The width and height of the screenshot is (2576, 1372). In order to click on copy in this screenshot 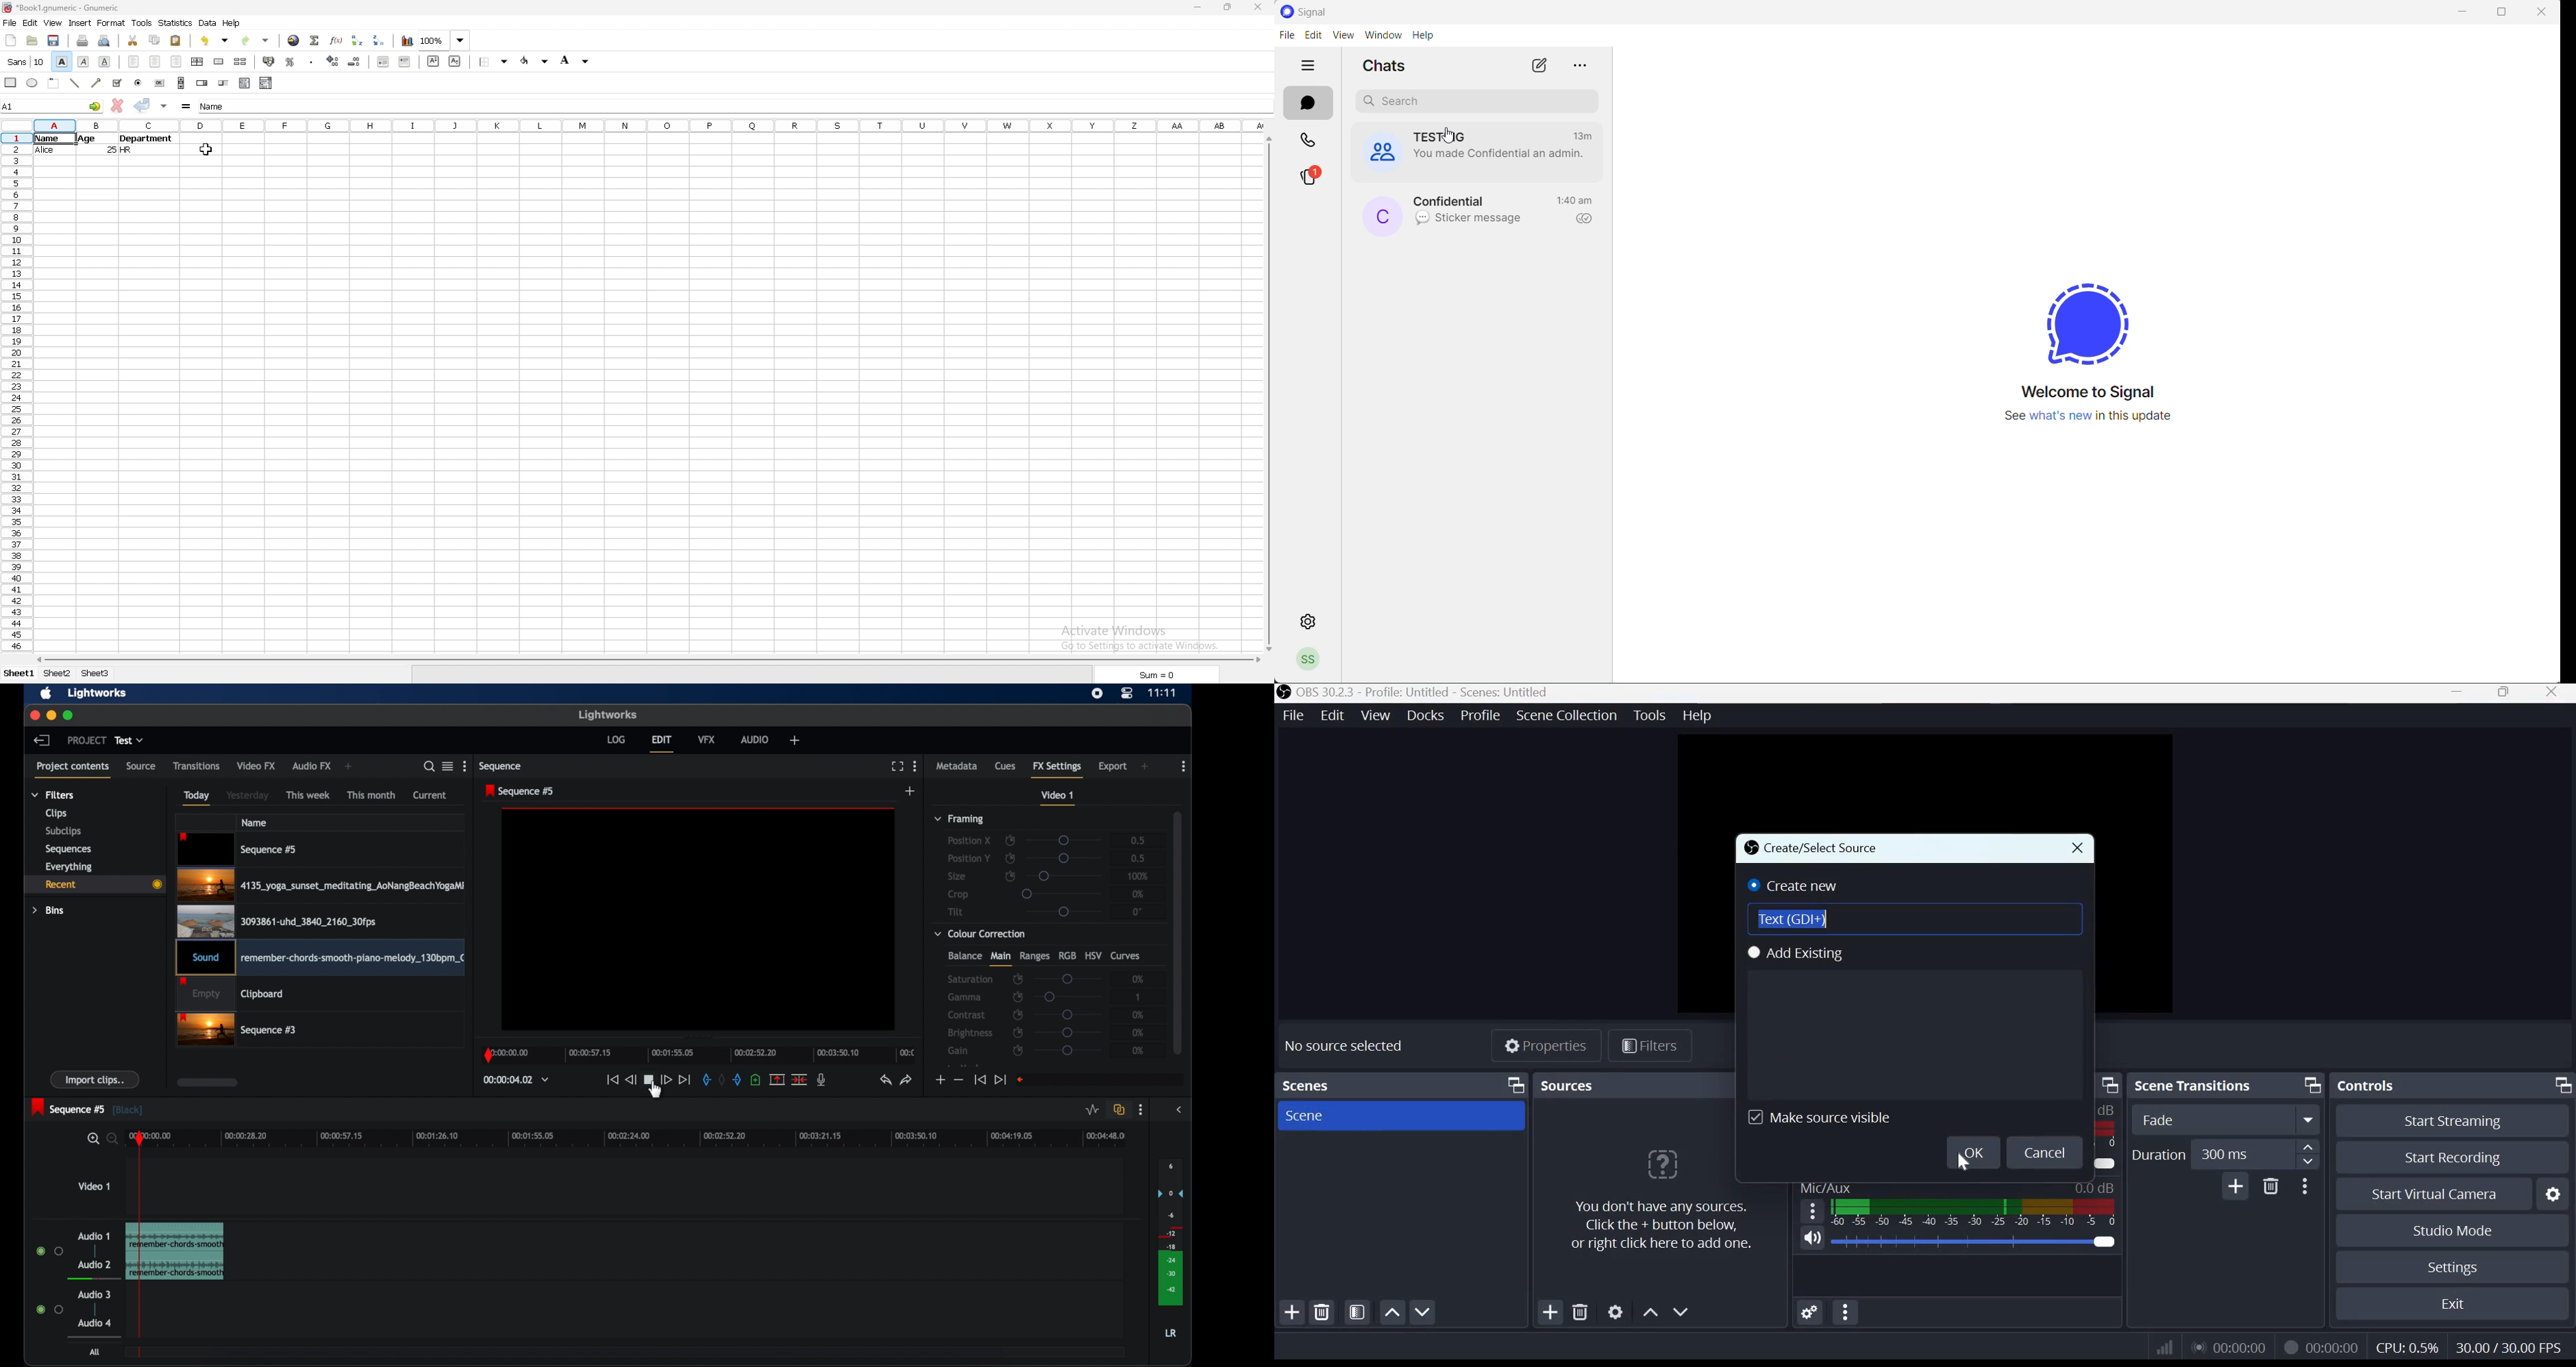, I will do `click(155, 40)`.